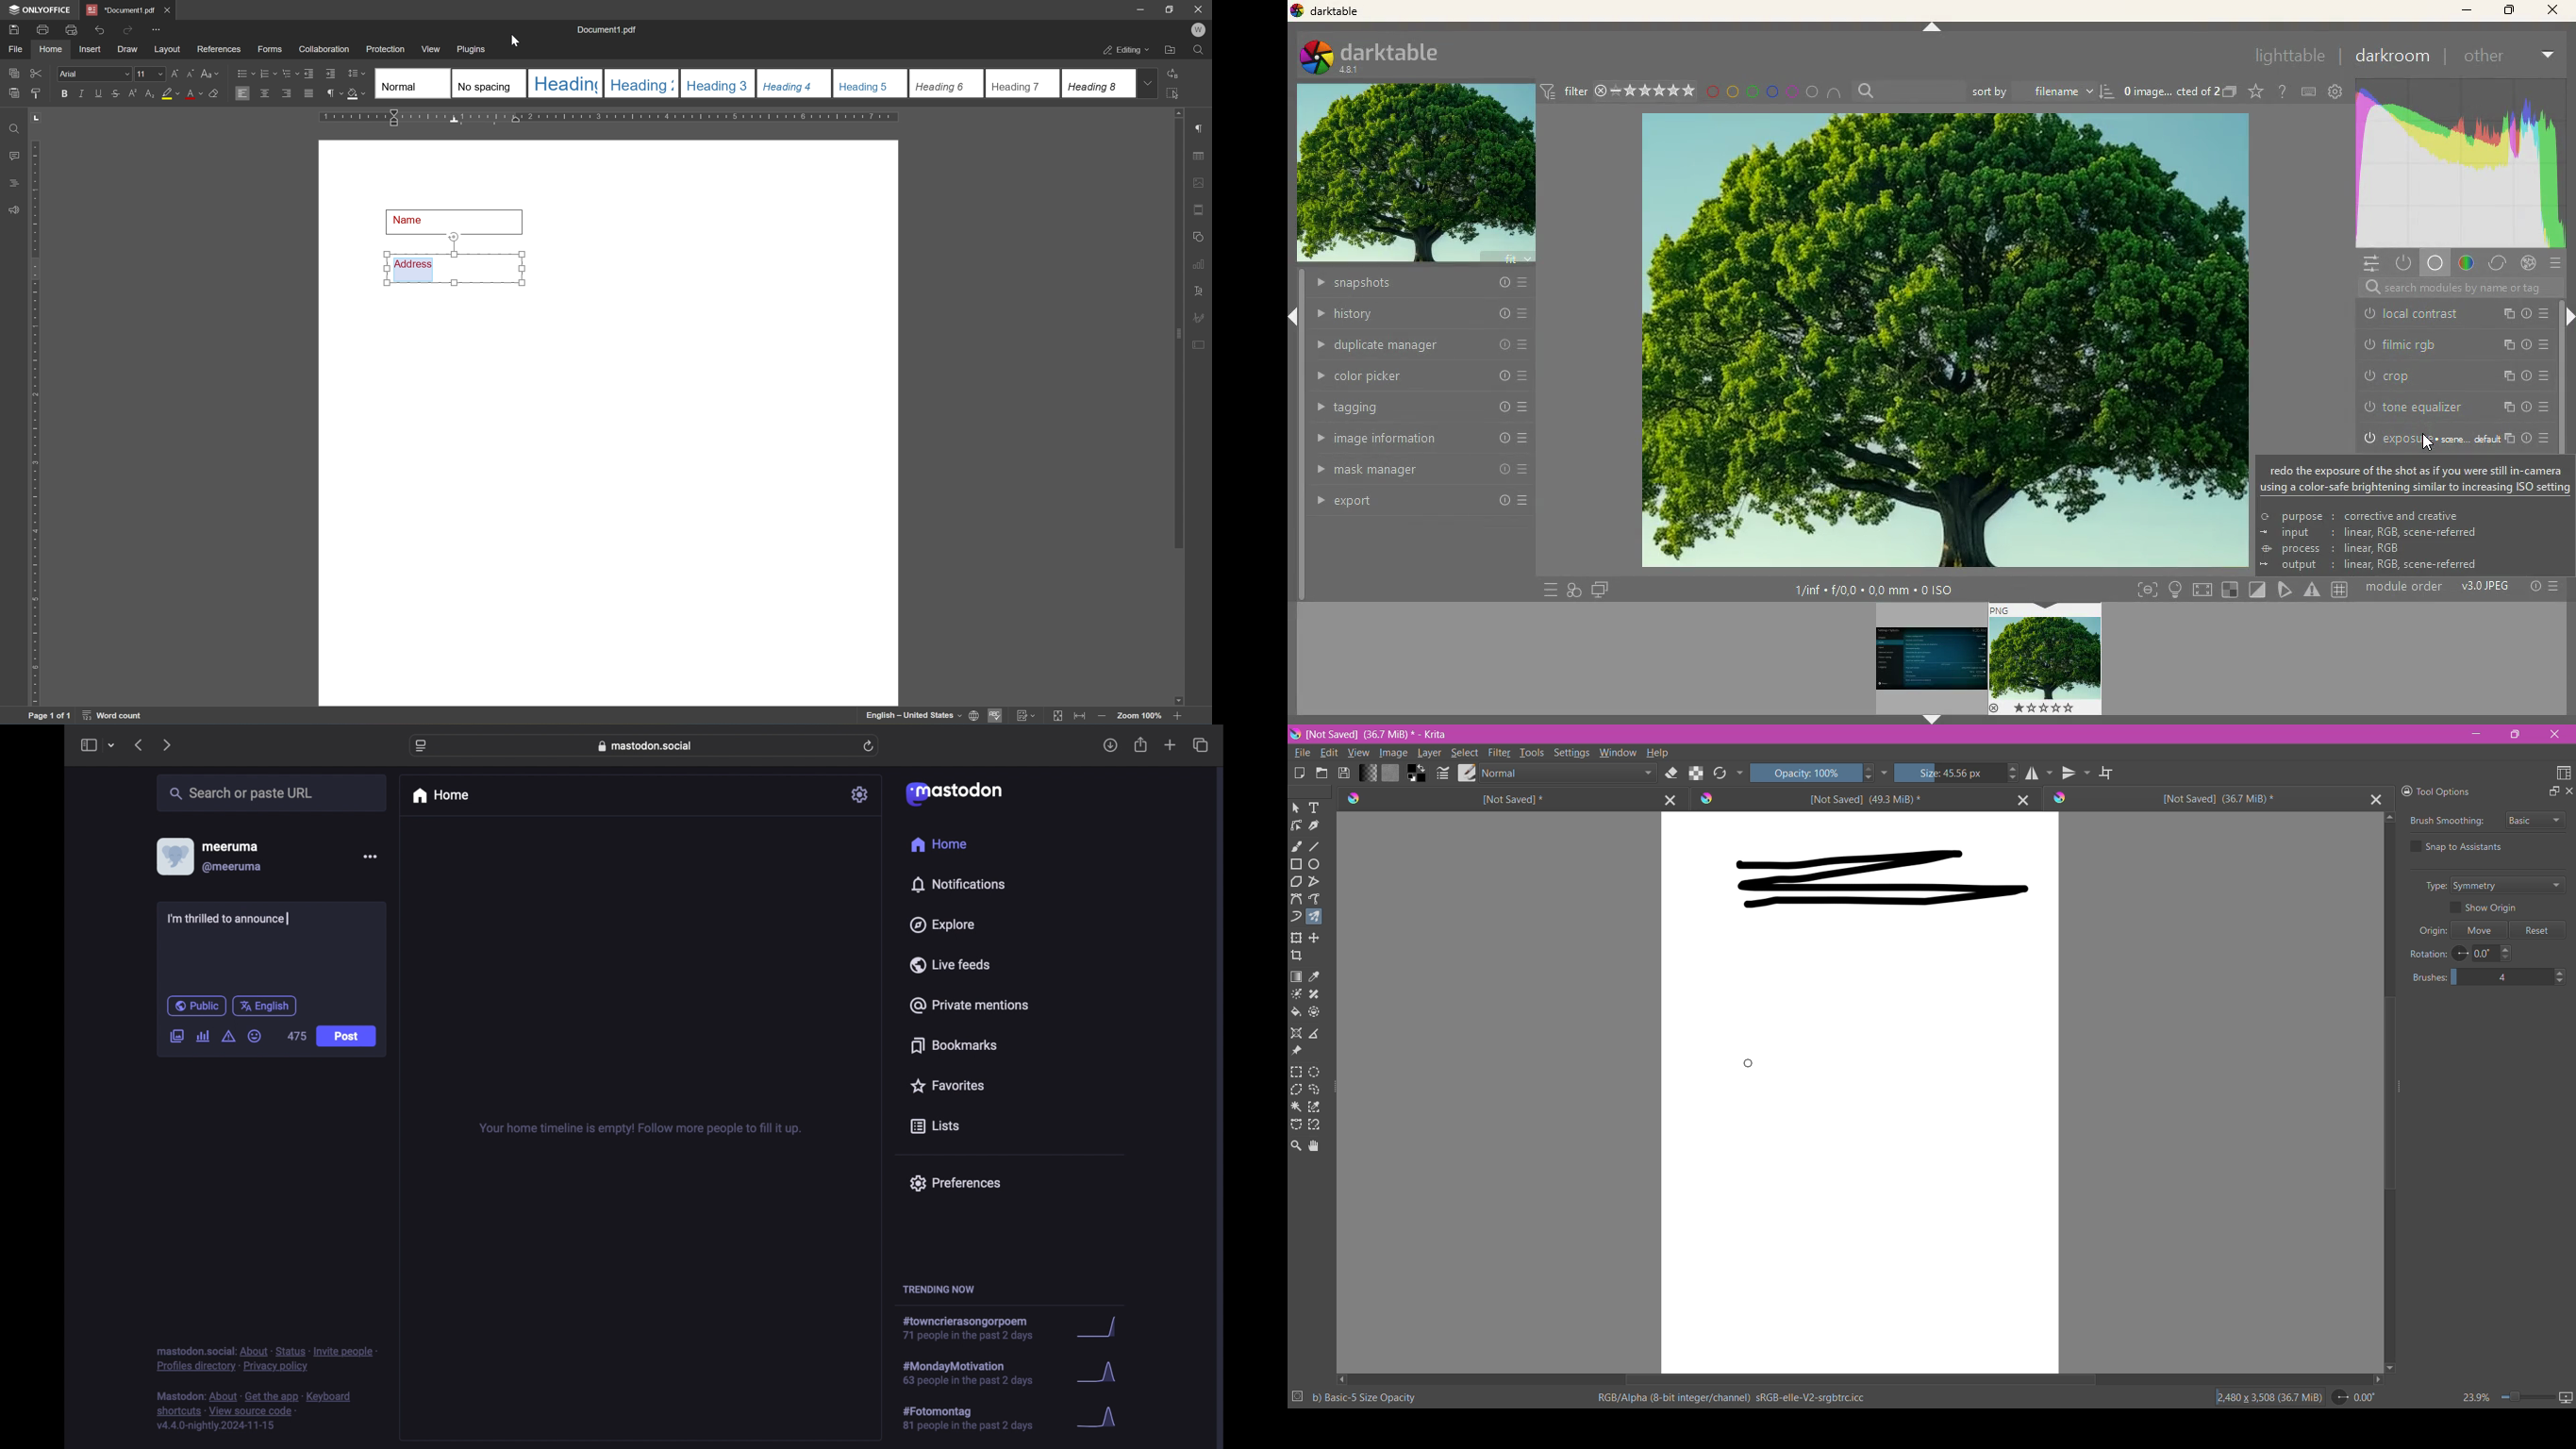 Image resolution: width=2576 pixels, height=1456 pixels. I want to click on arrow, so click(1933, 28).